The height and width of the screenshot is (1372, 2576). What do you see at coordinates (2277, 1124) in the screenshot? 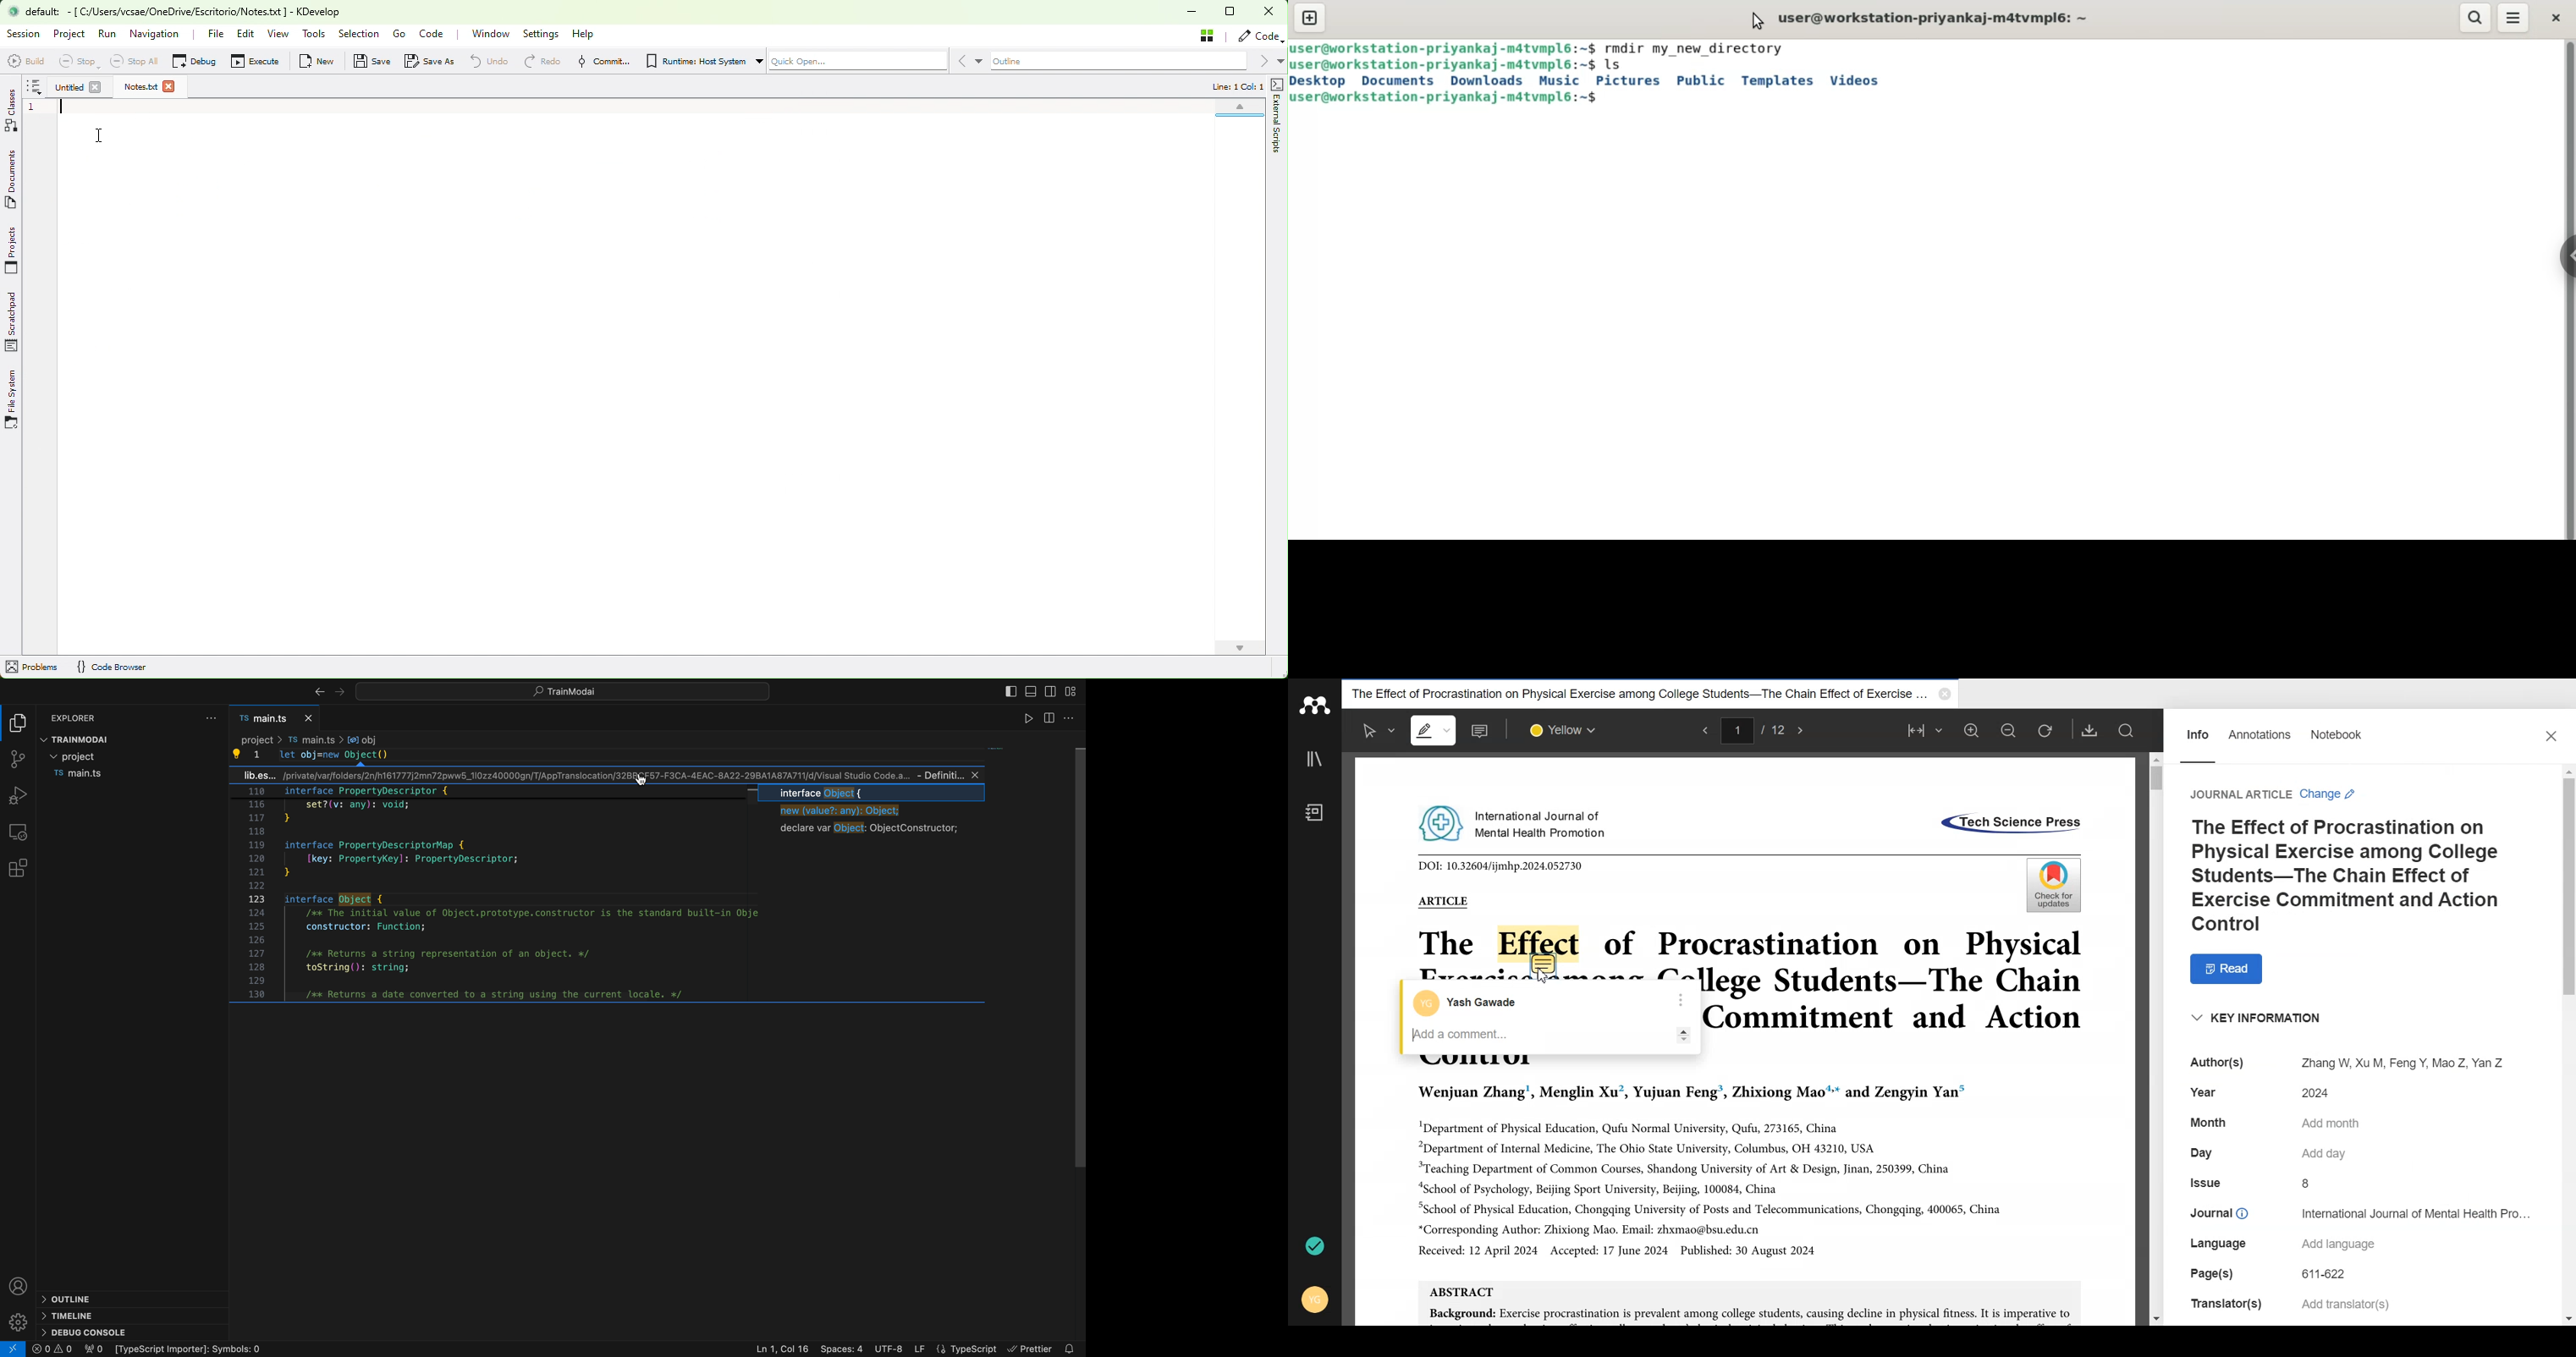
I see `Month Add month` at bounding box center [2277, 1124].